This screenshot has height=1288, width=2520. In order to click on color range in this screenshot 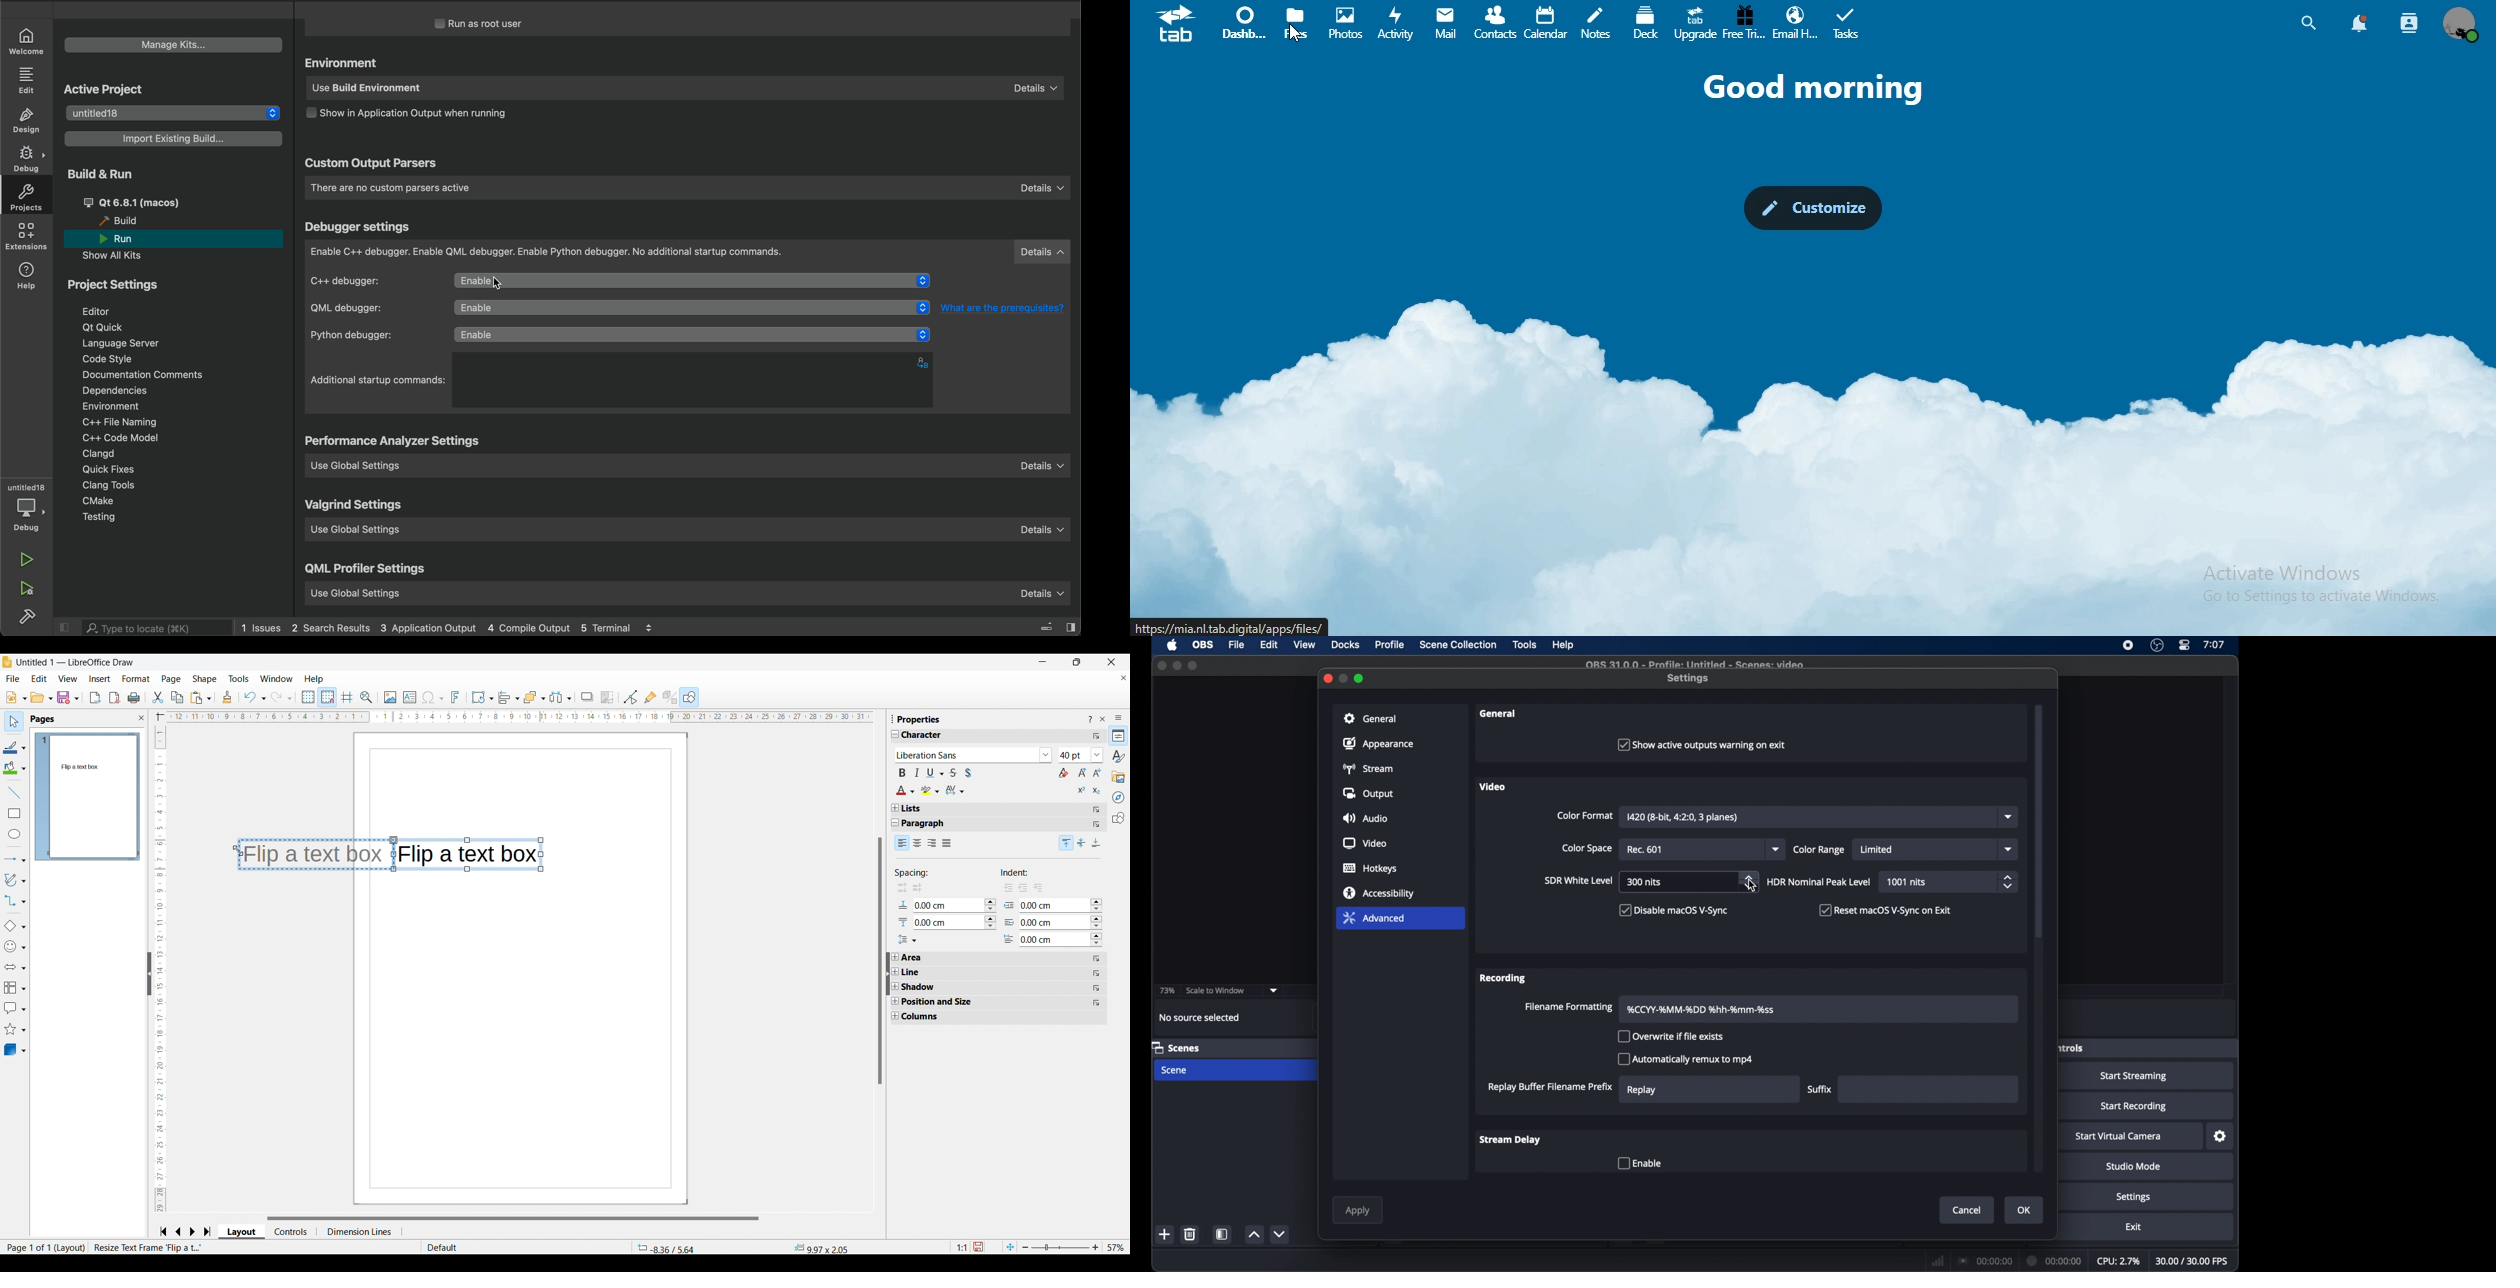, I will do `click(1819, 850)`.